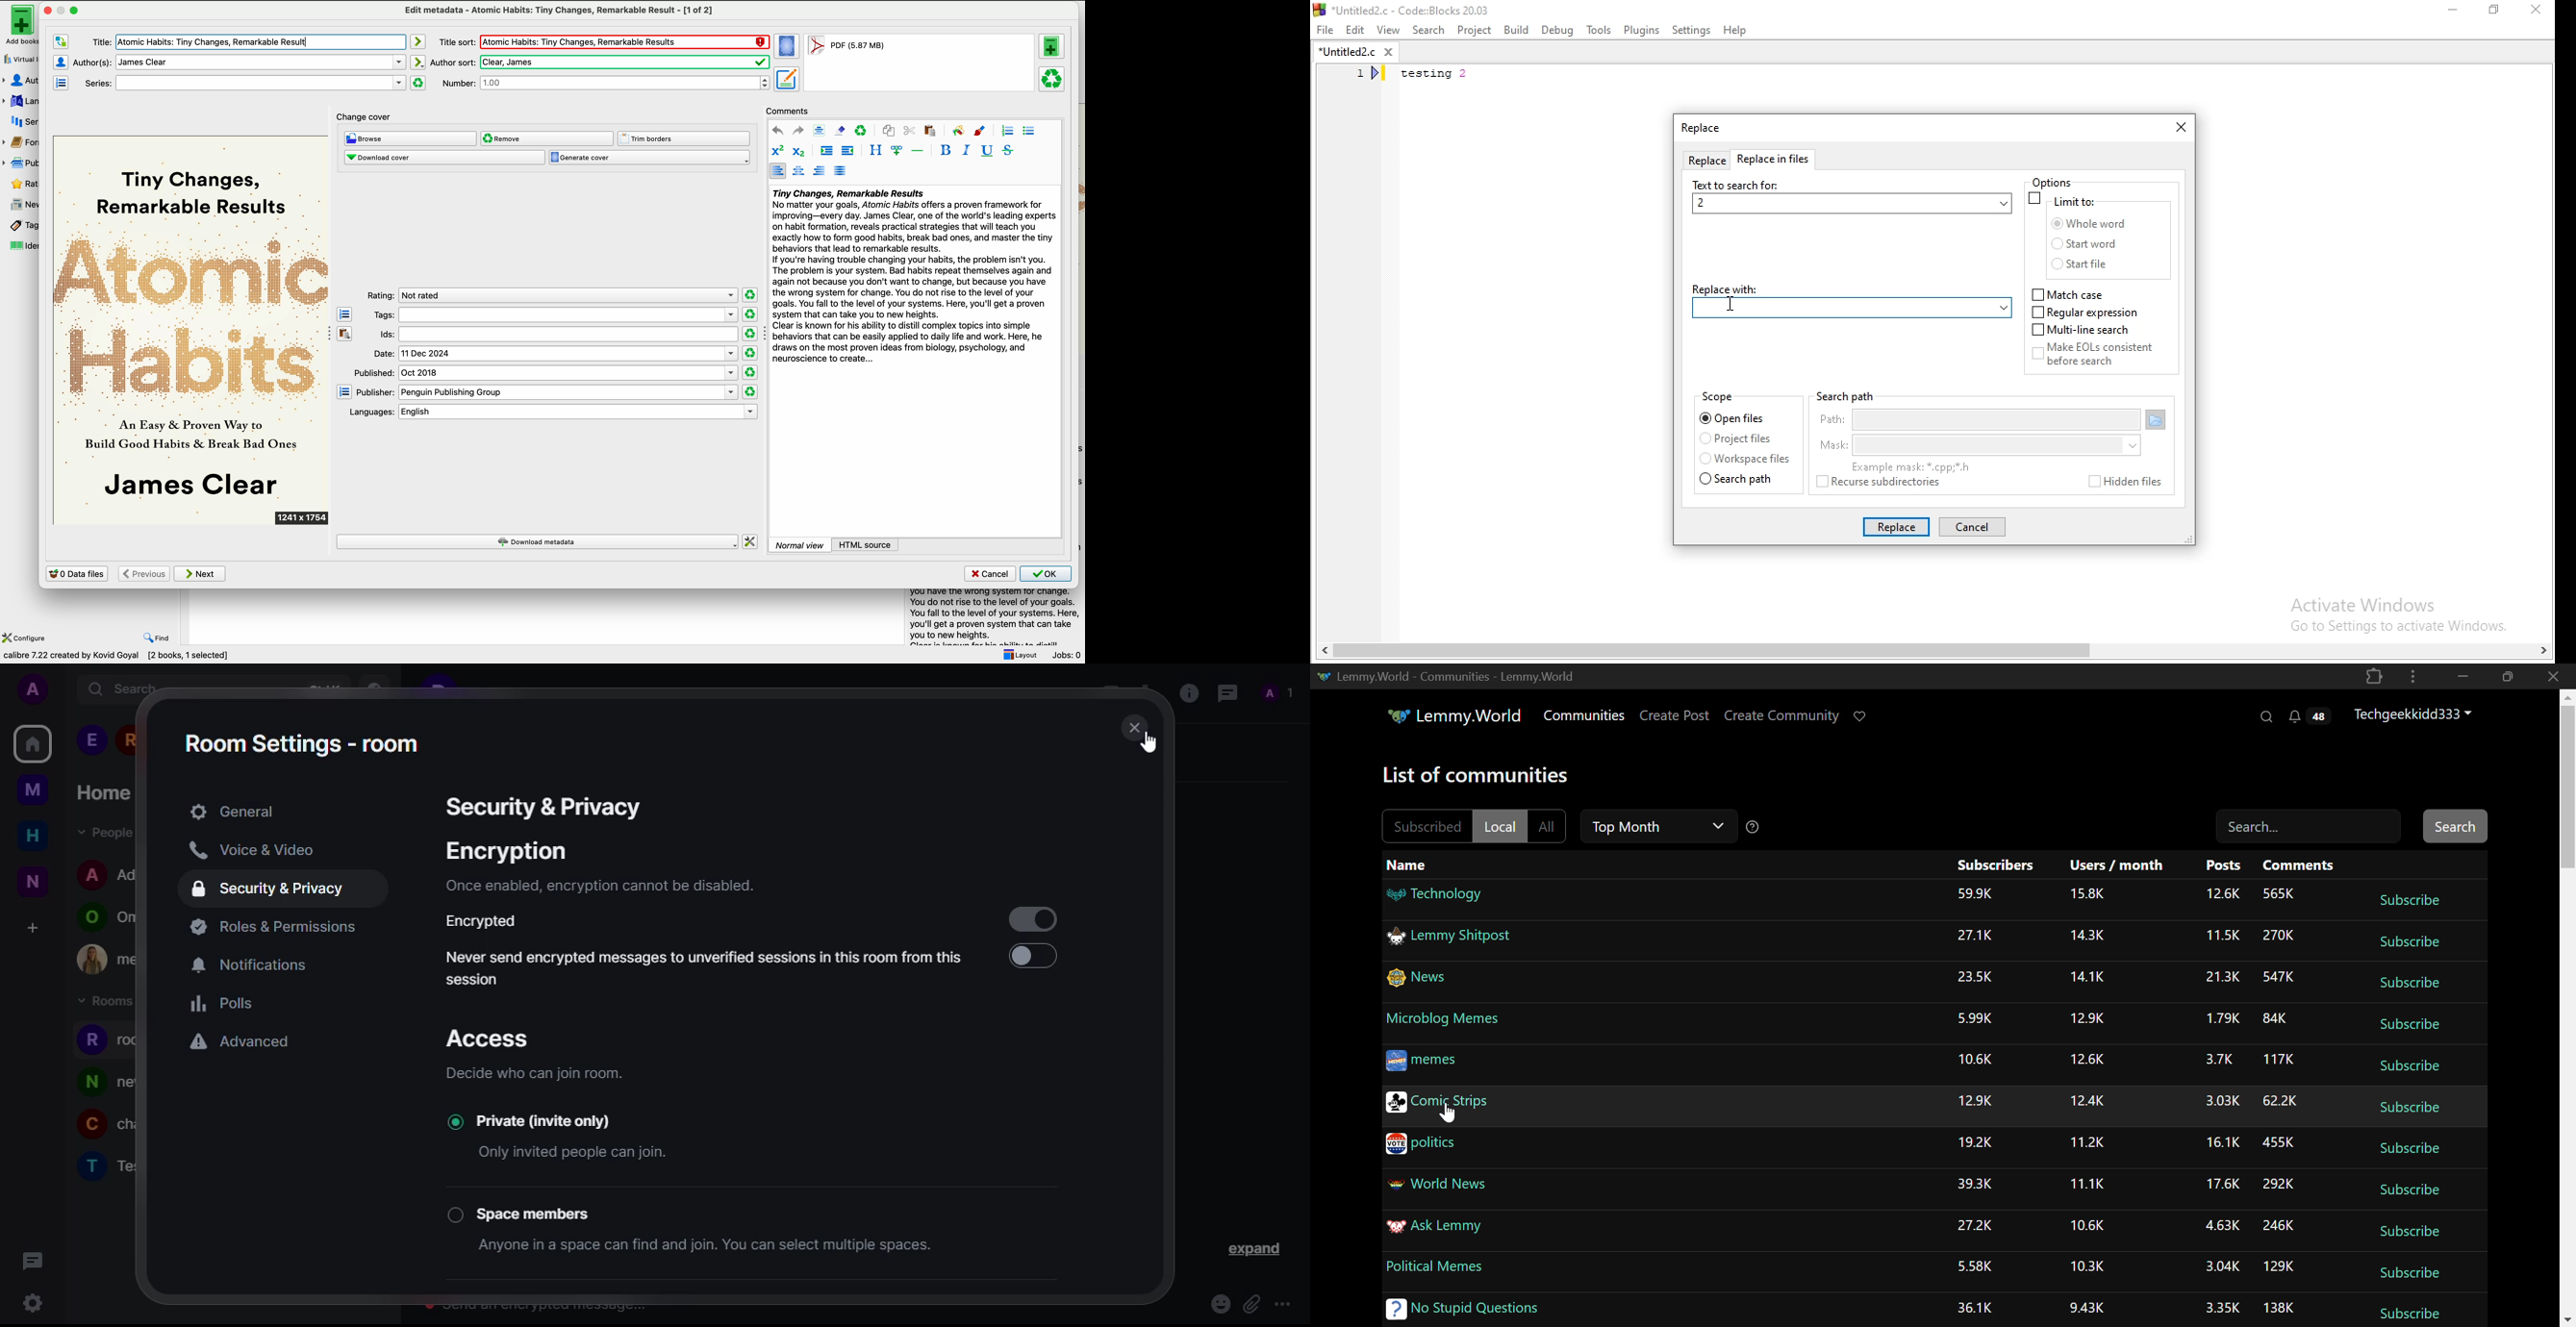  What do you see at coordinates (366, 115) in the screenshot?
I see `change cover` at bounding box center [366, 115].